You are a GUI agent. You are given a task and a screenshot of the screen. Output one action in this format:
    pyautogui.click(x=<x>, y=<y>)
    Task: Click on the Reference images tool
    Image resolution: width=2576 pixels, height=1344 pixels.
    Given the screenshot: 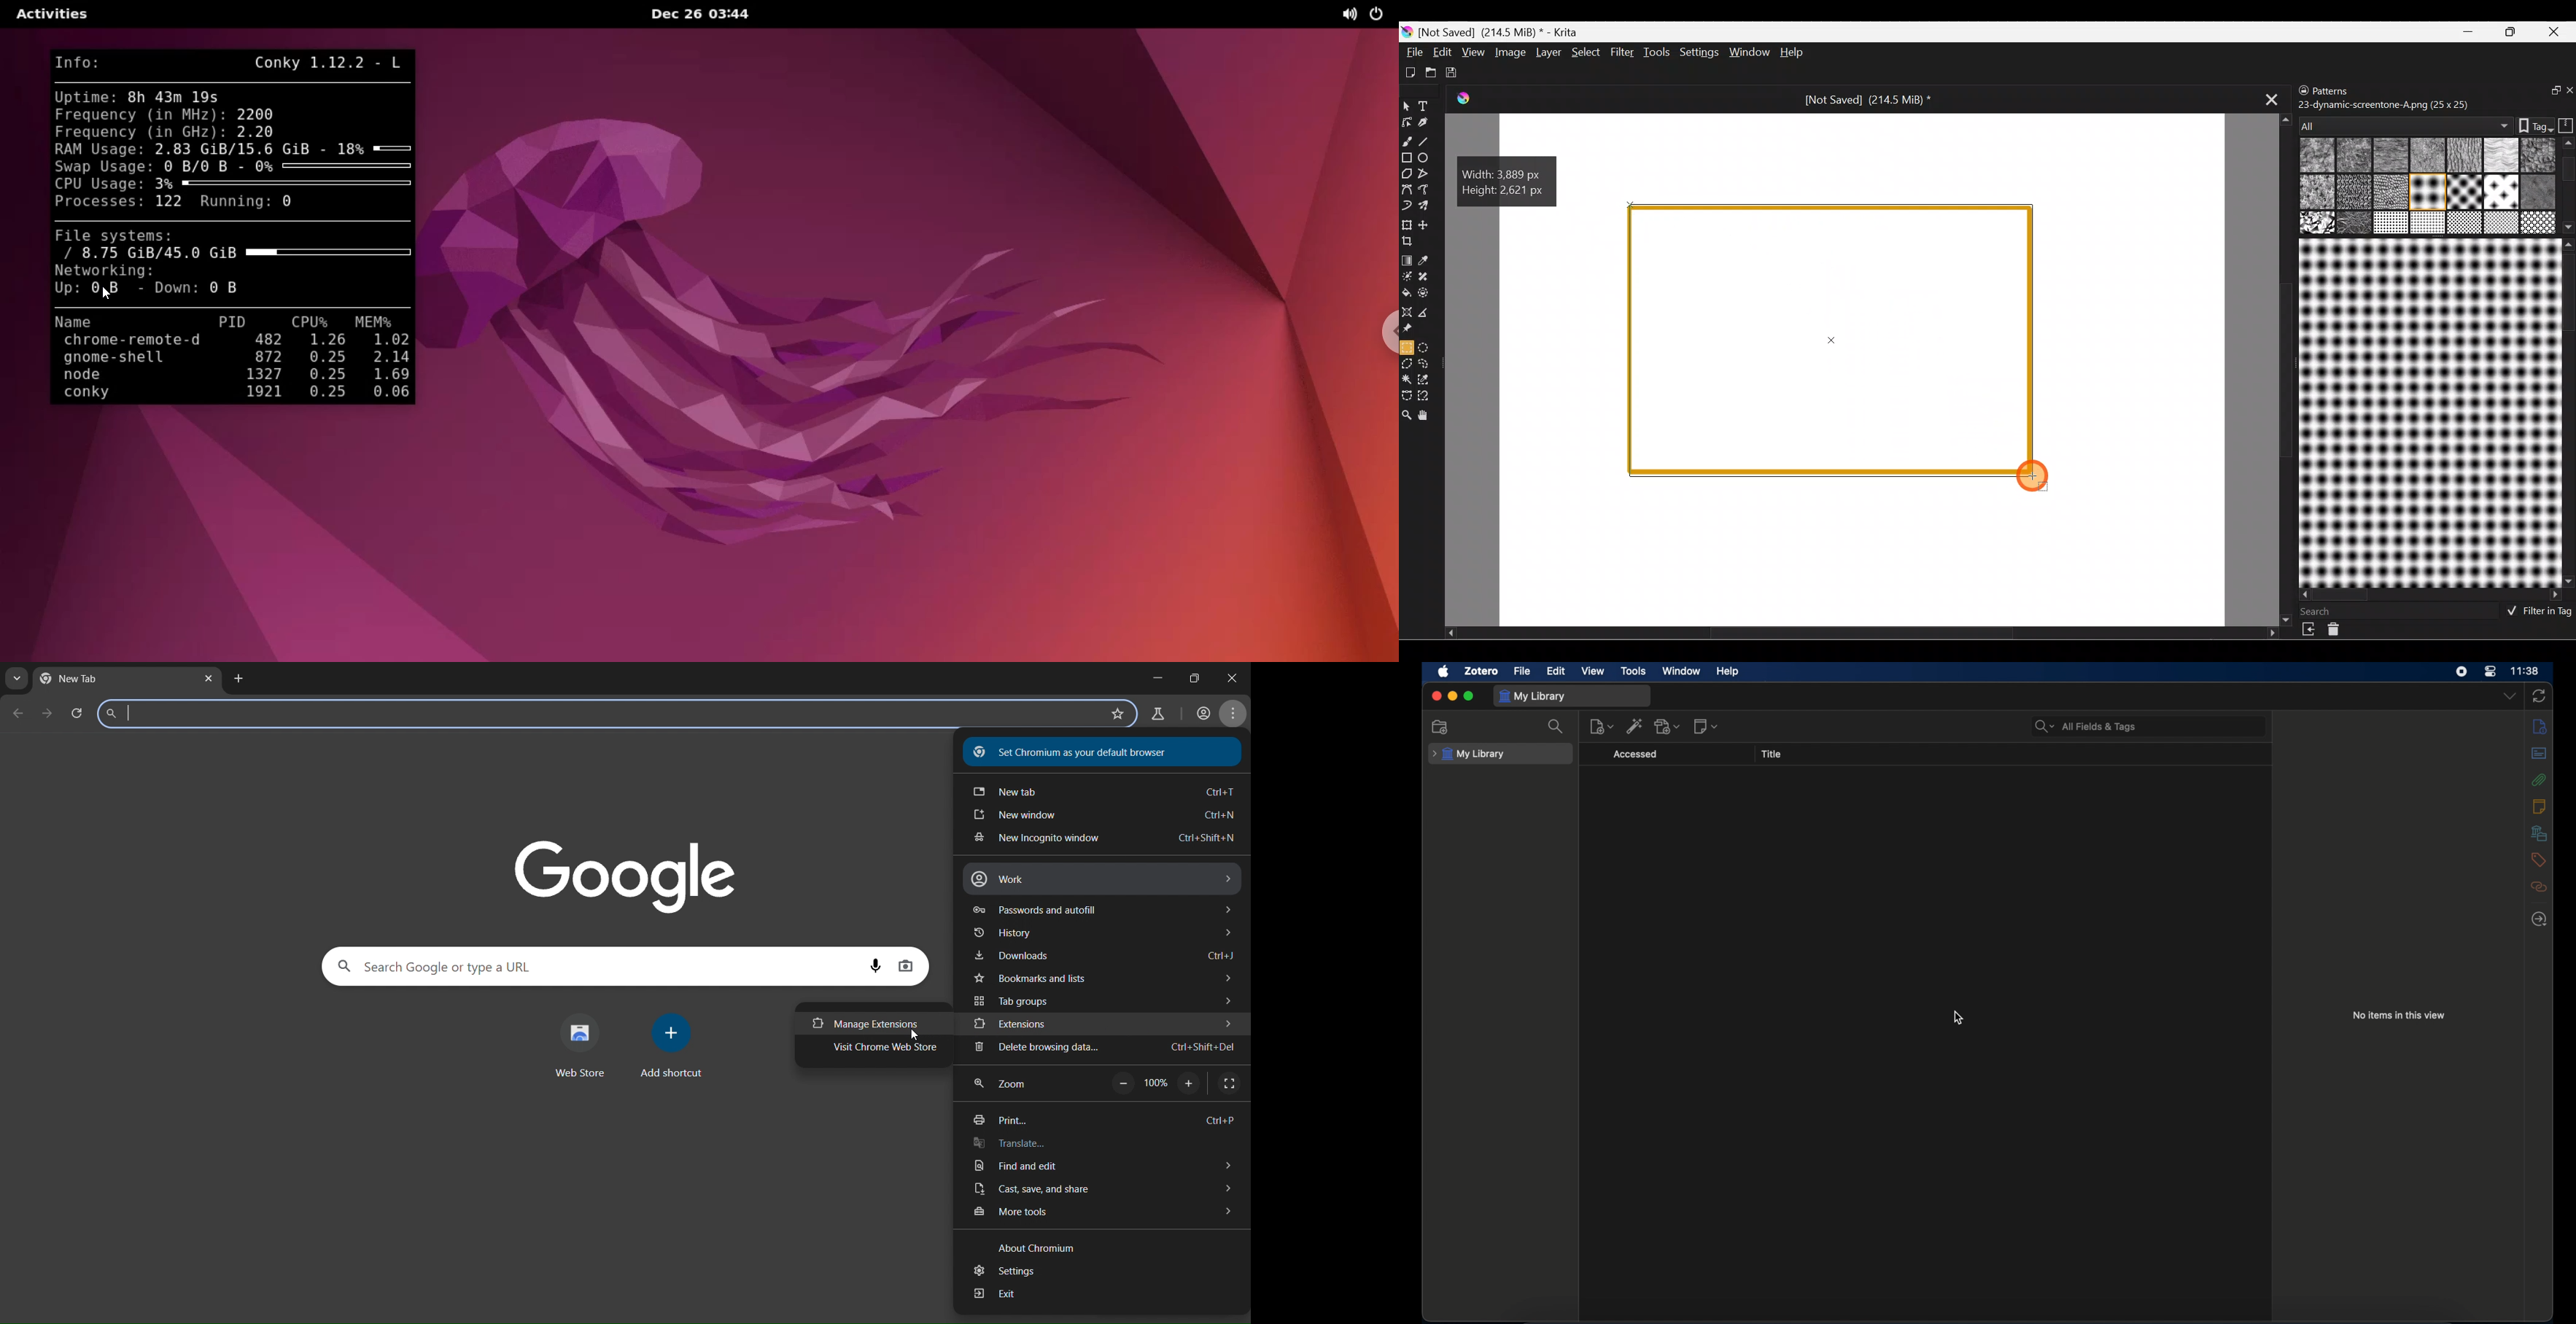 What is the action you would take?
    pyautogui.click(x=1412, y=329)
    